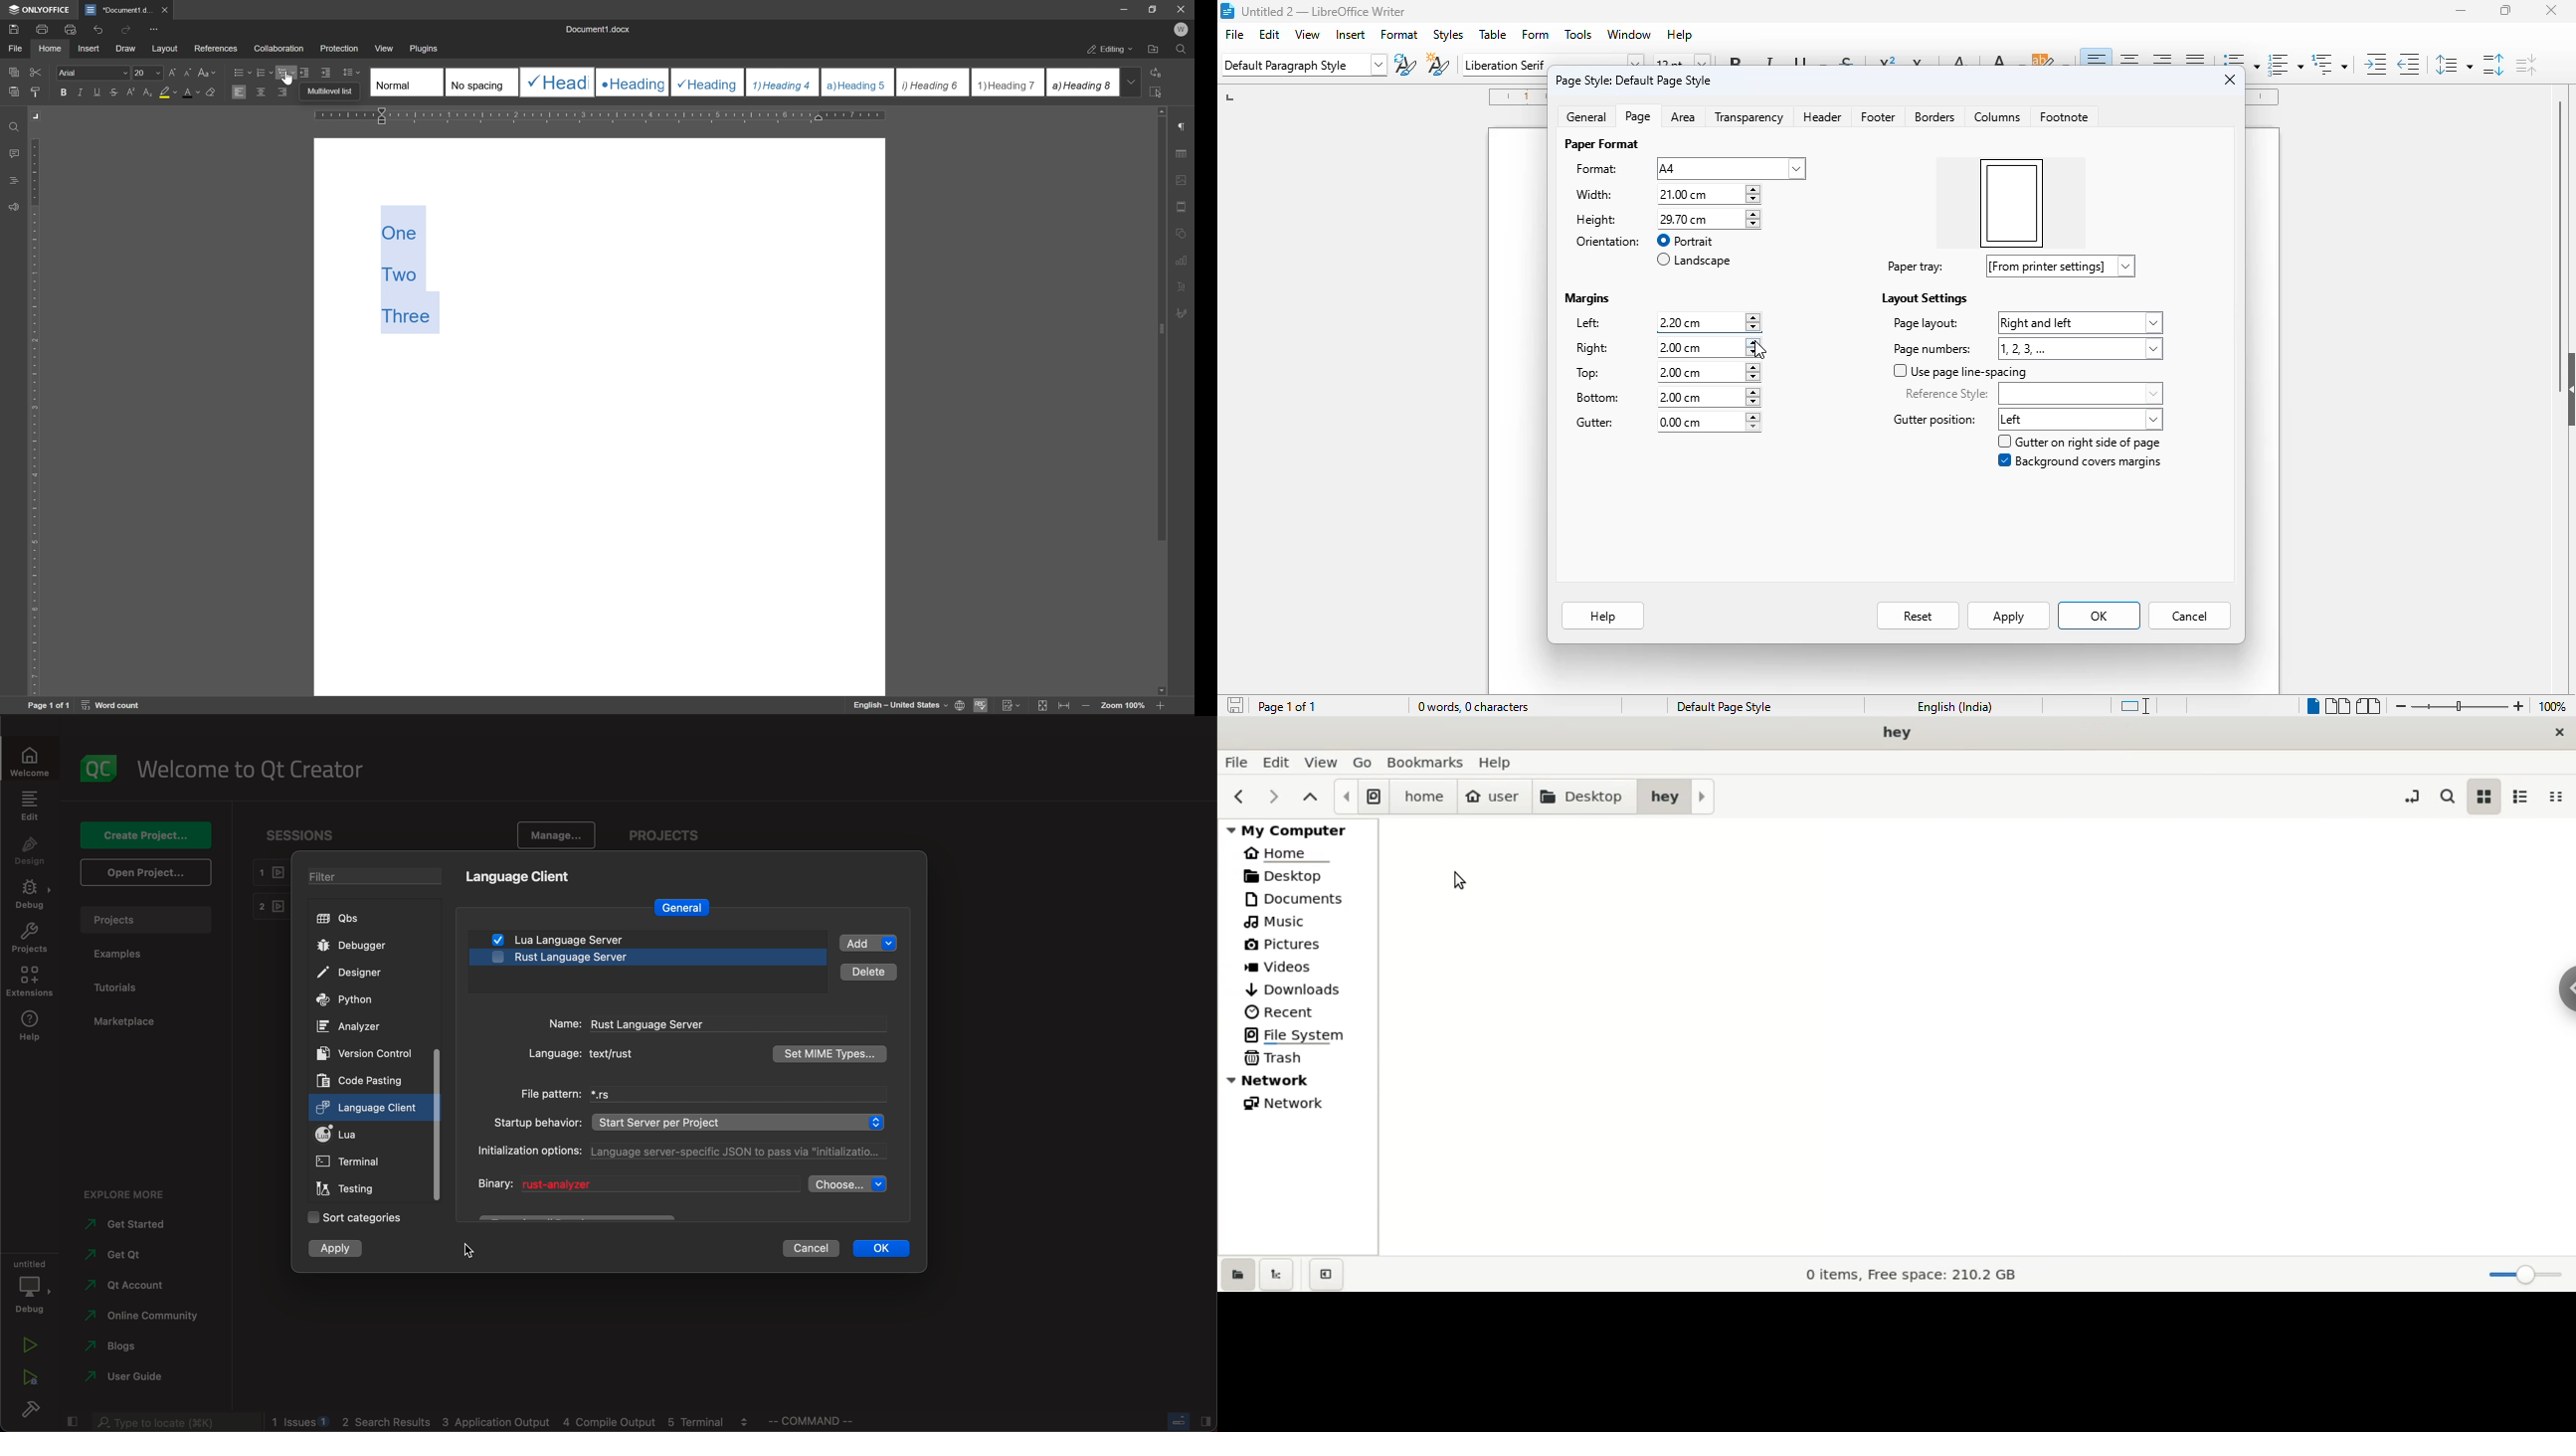 The image size is (2576, 1456). I want to click on plugins, so click(425, 49).